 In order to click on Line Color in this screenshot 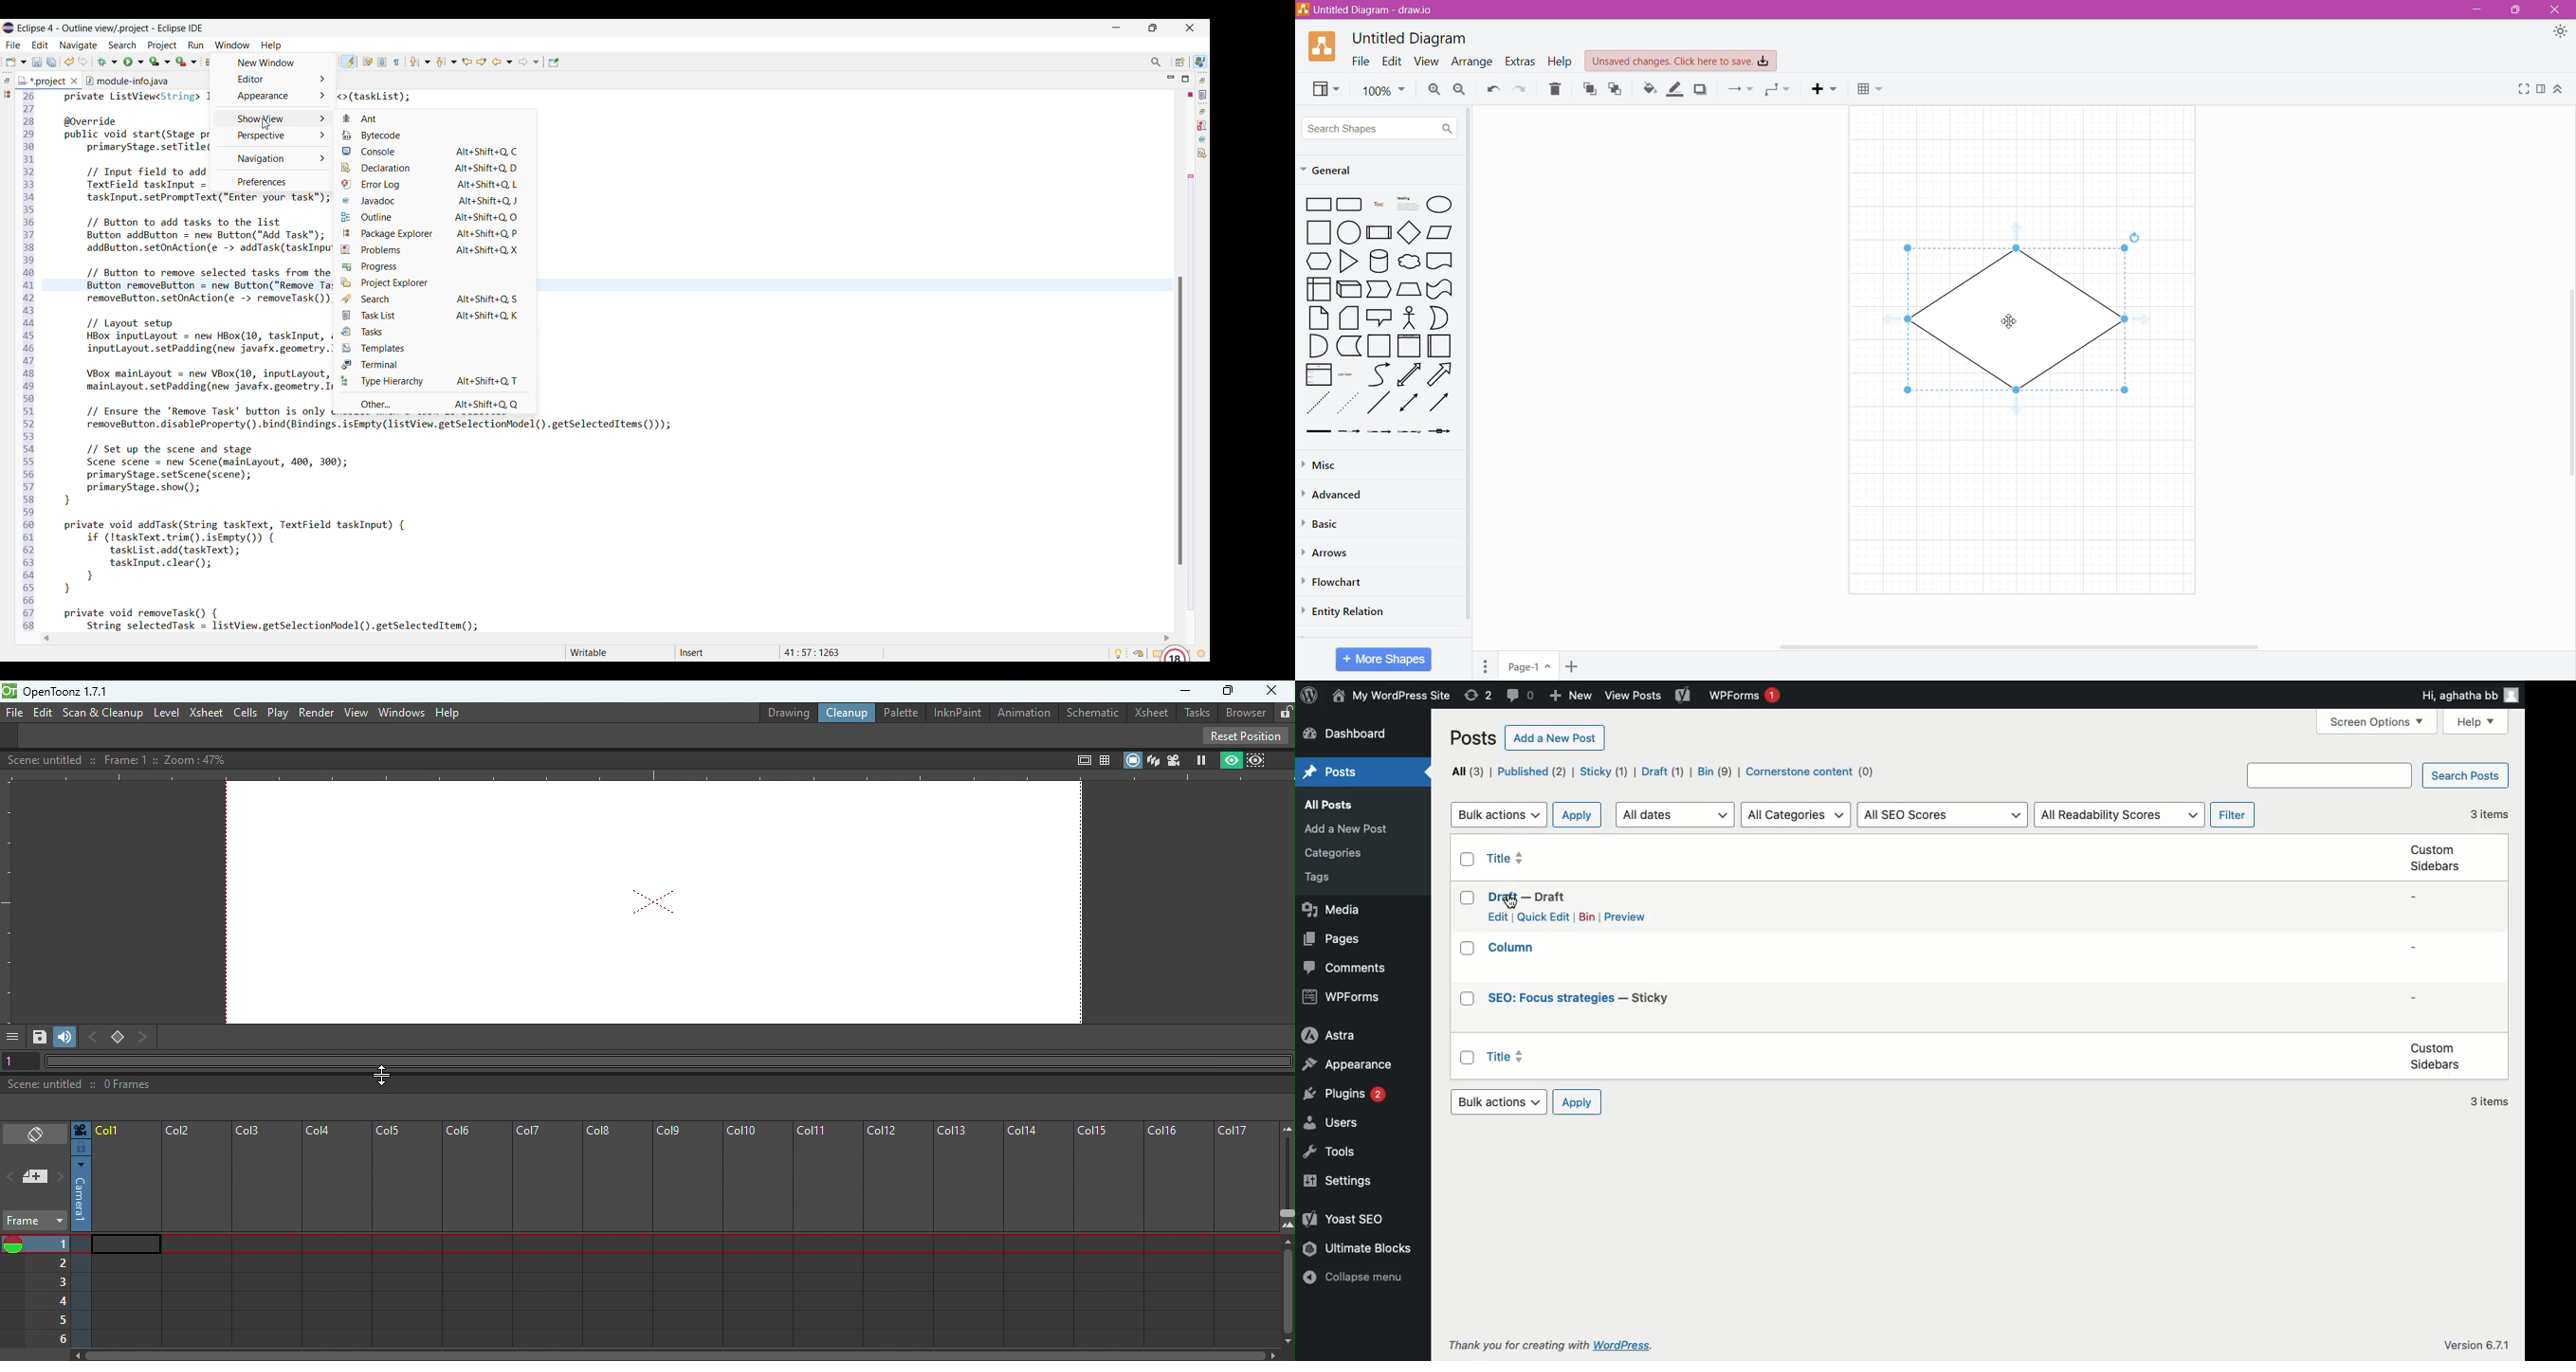, I will do `click(1675, 89)`.